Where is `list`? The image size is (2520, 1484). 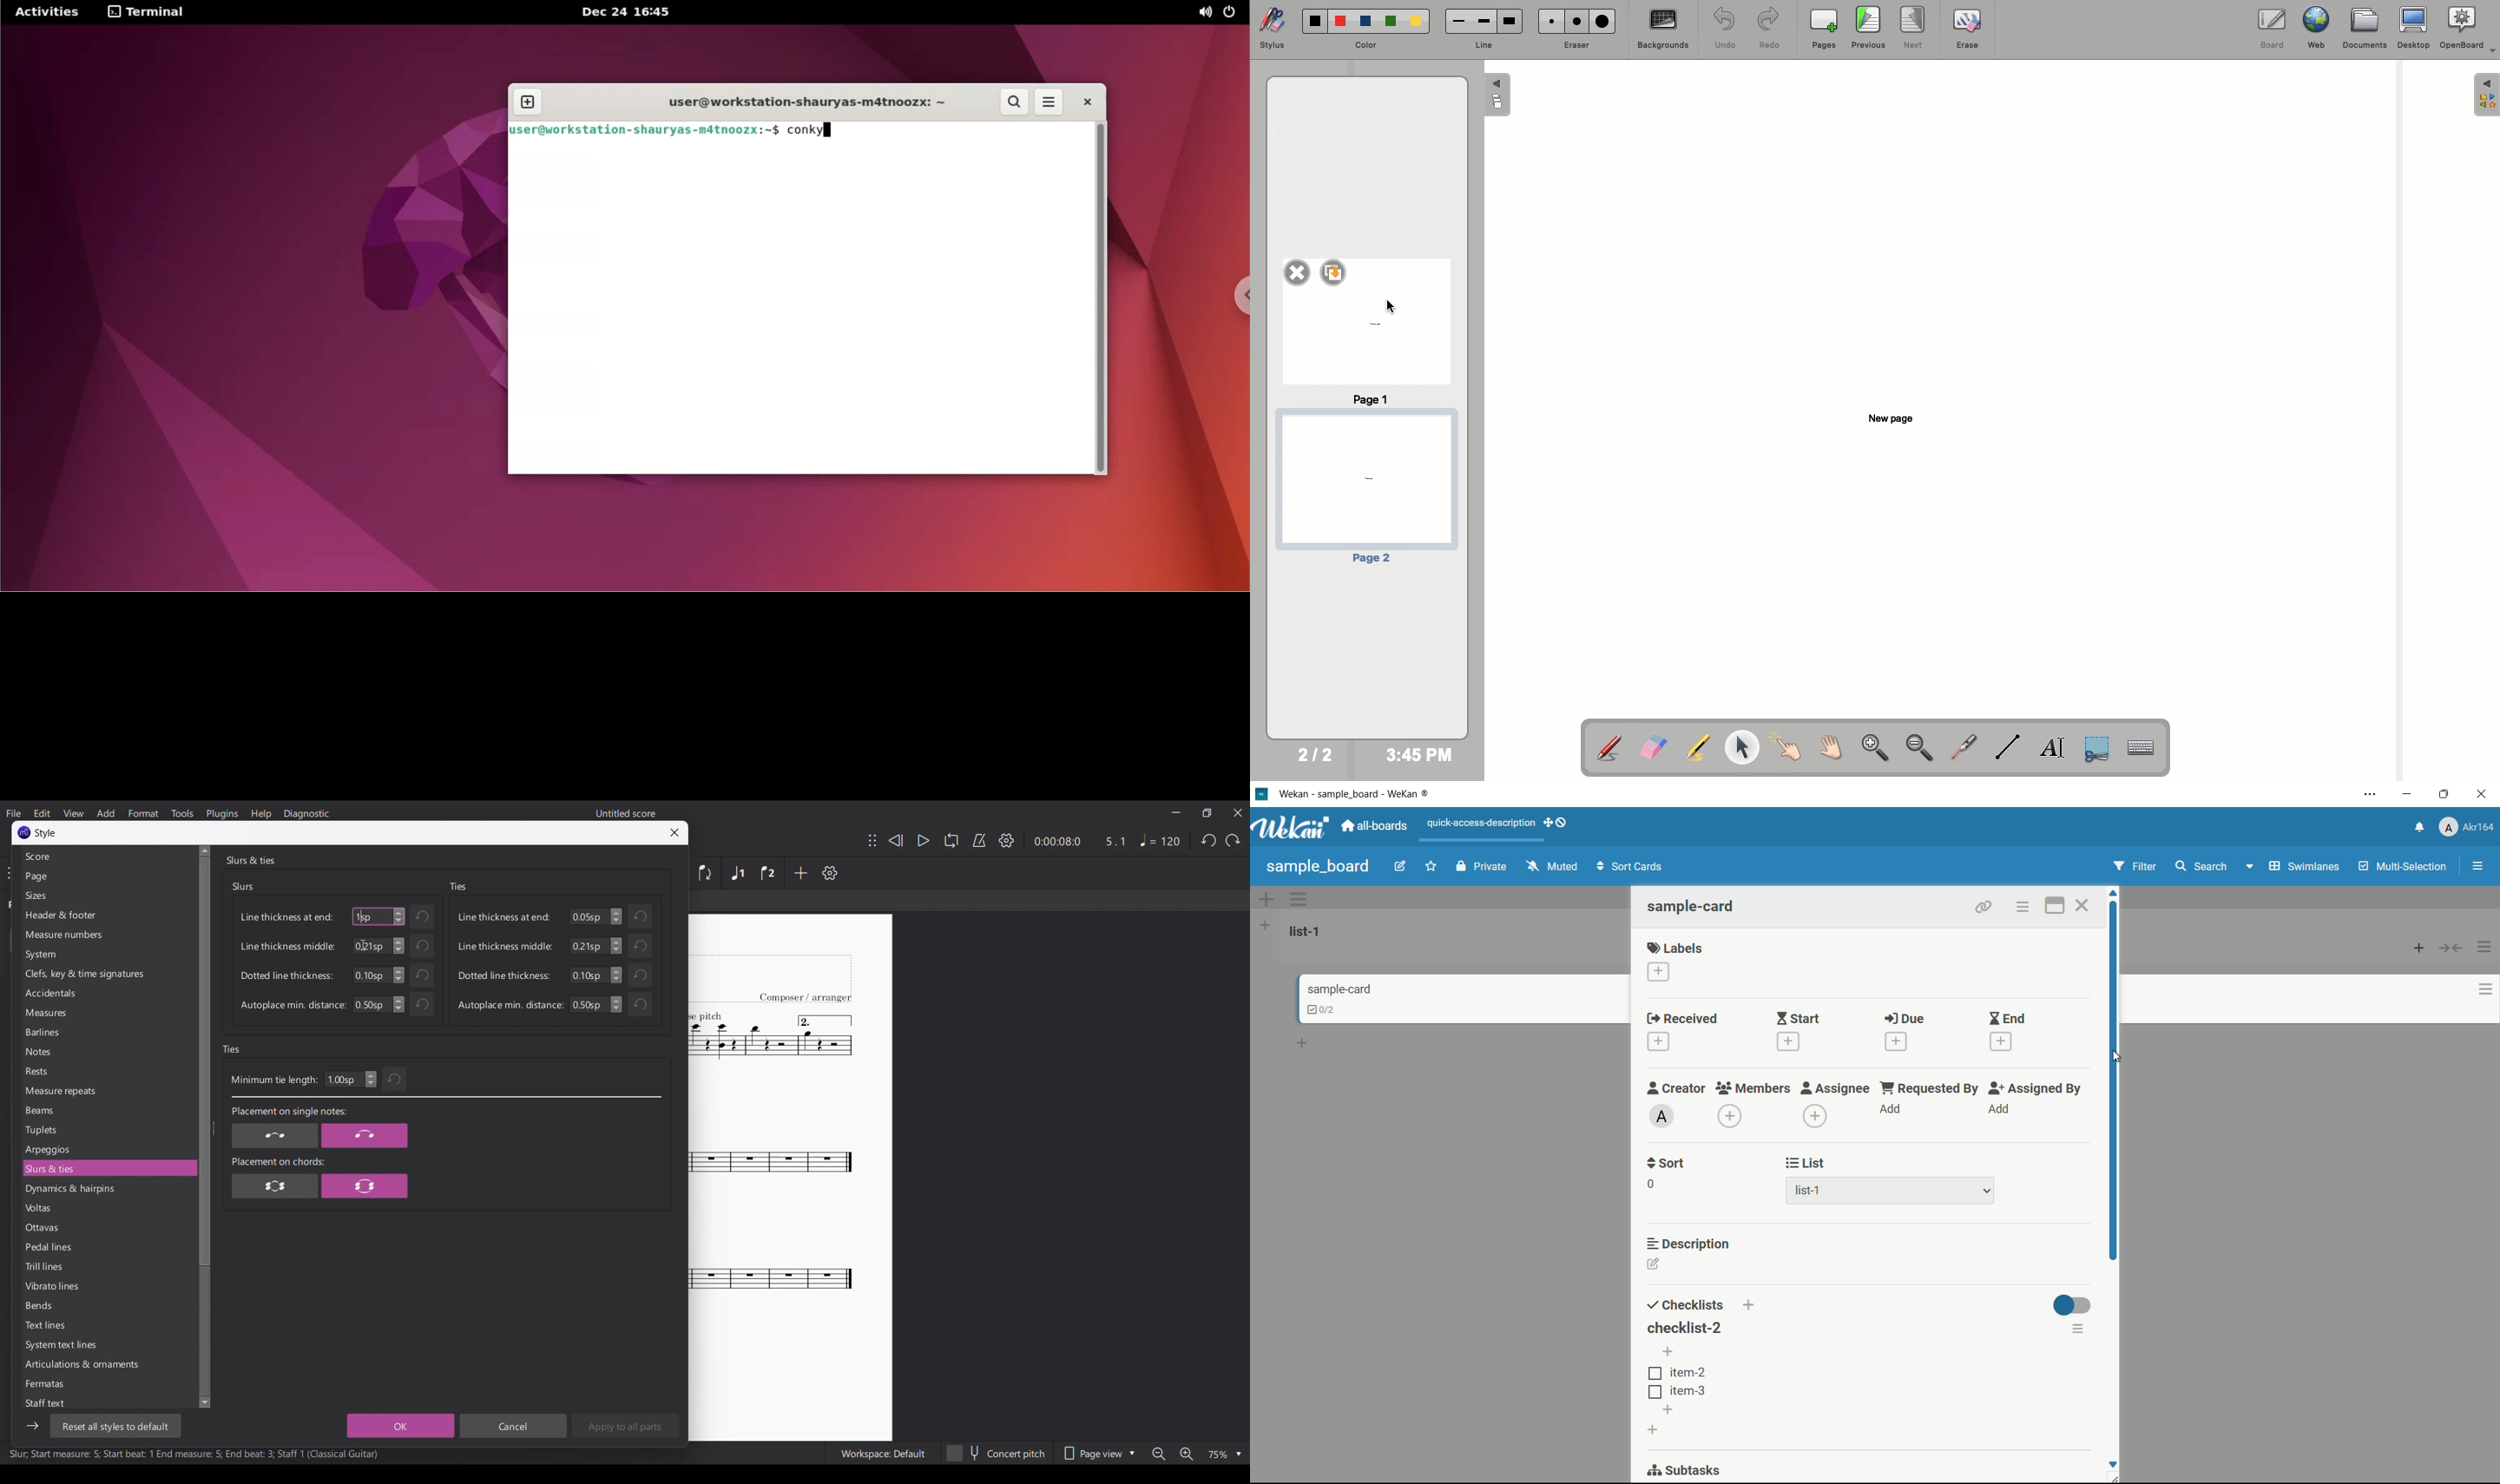 list is located at coordinates (1803, 1162).